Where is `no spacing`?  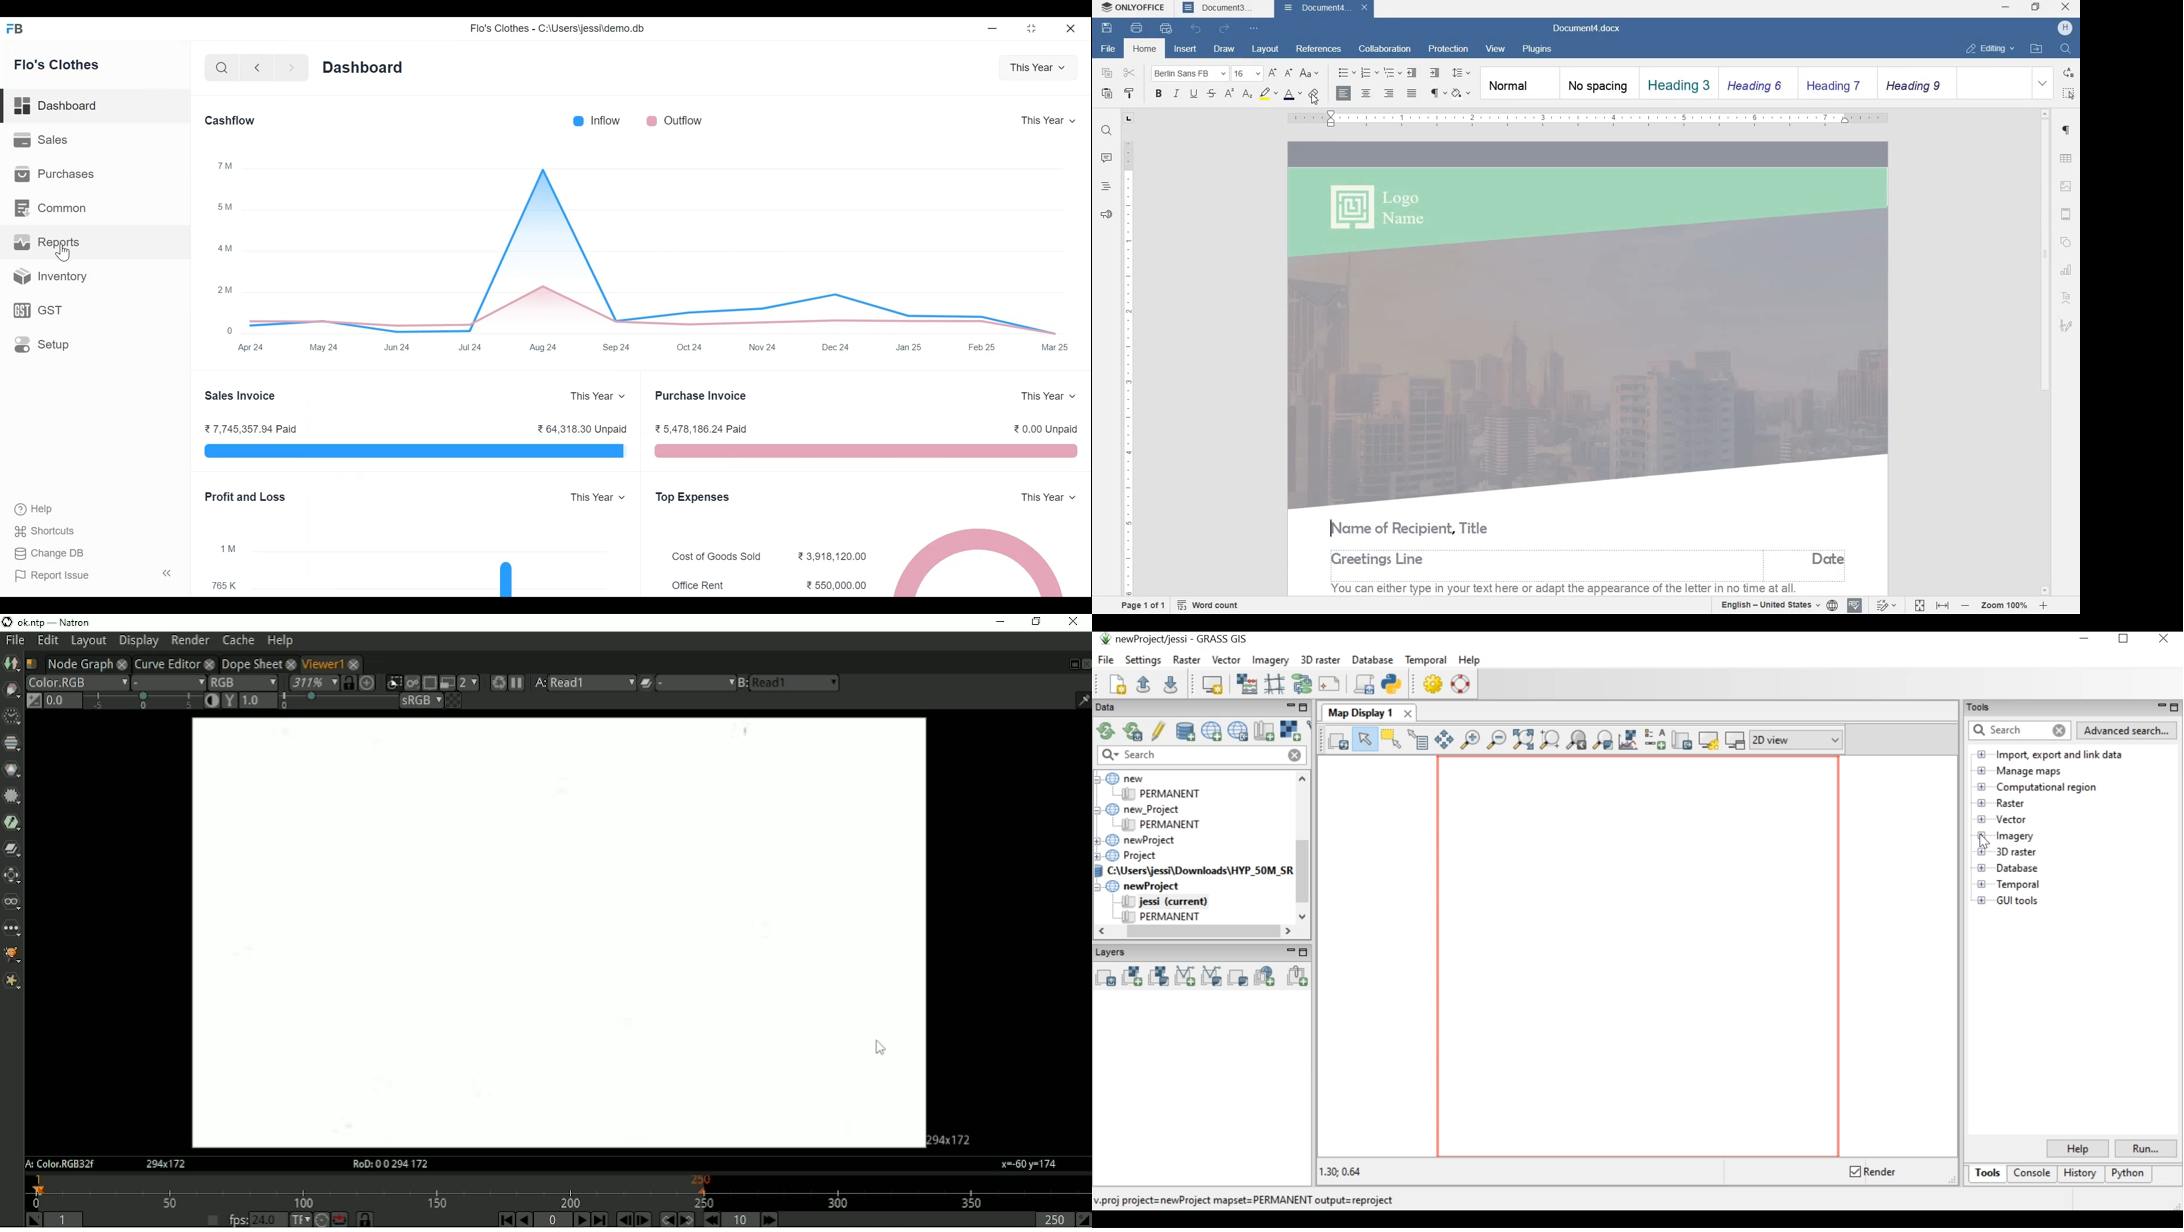
no spacing is located at coordinates (1595, 84).